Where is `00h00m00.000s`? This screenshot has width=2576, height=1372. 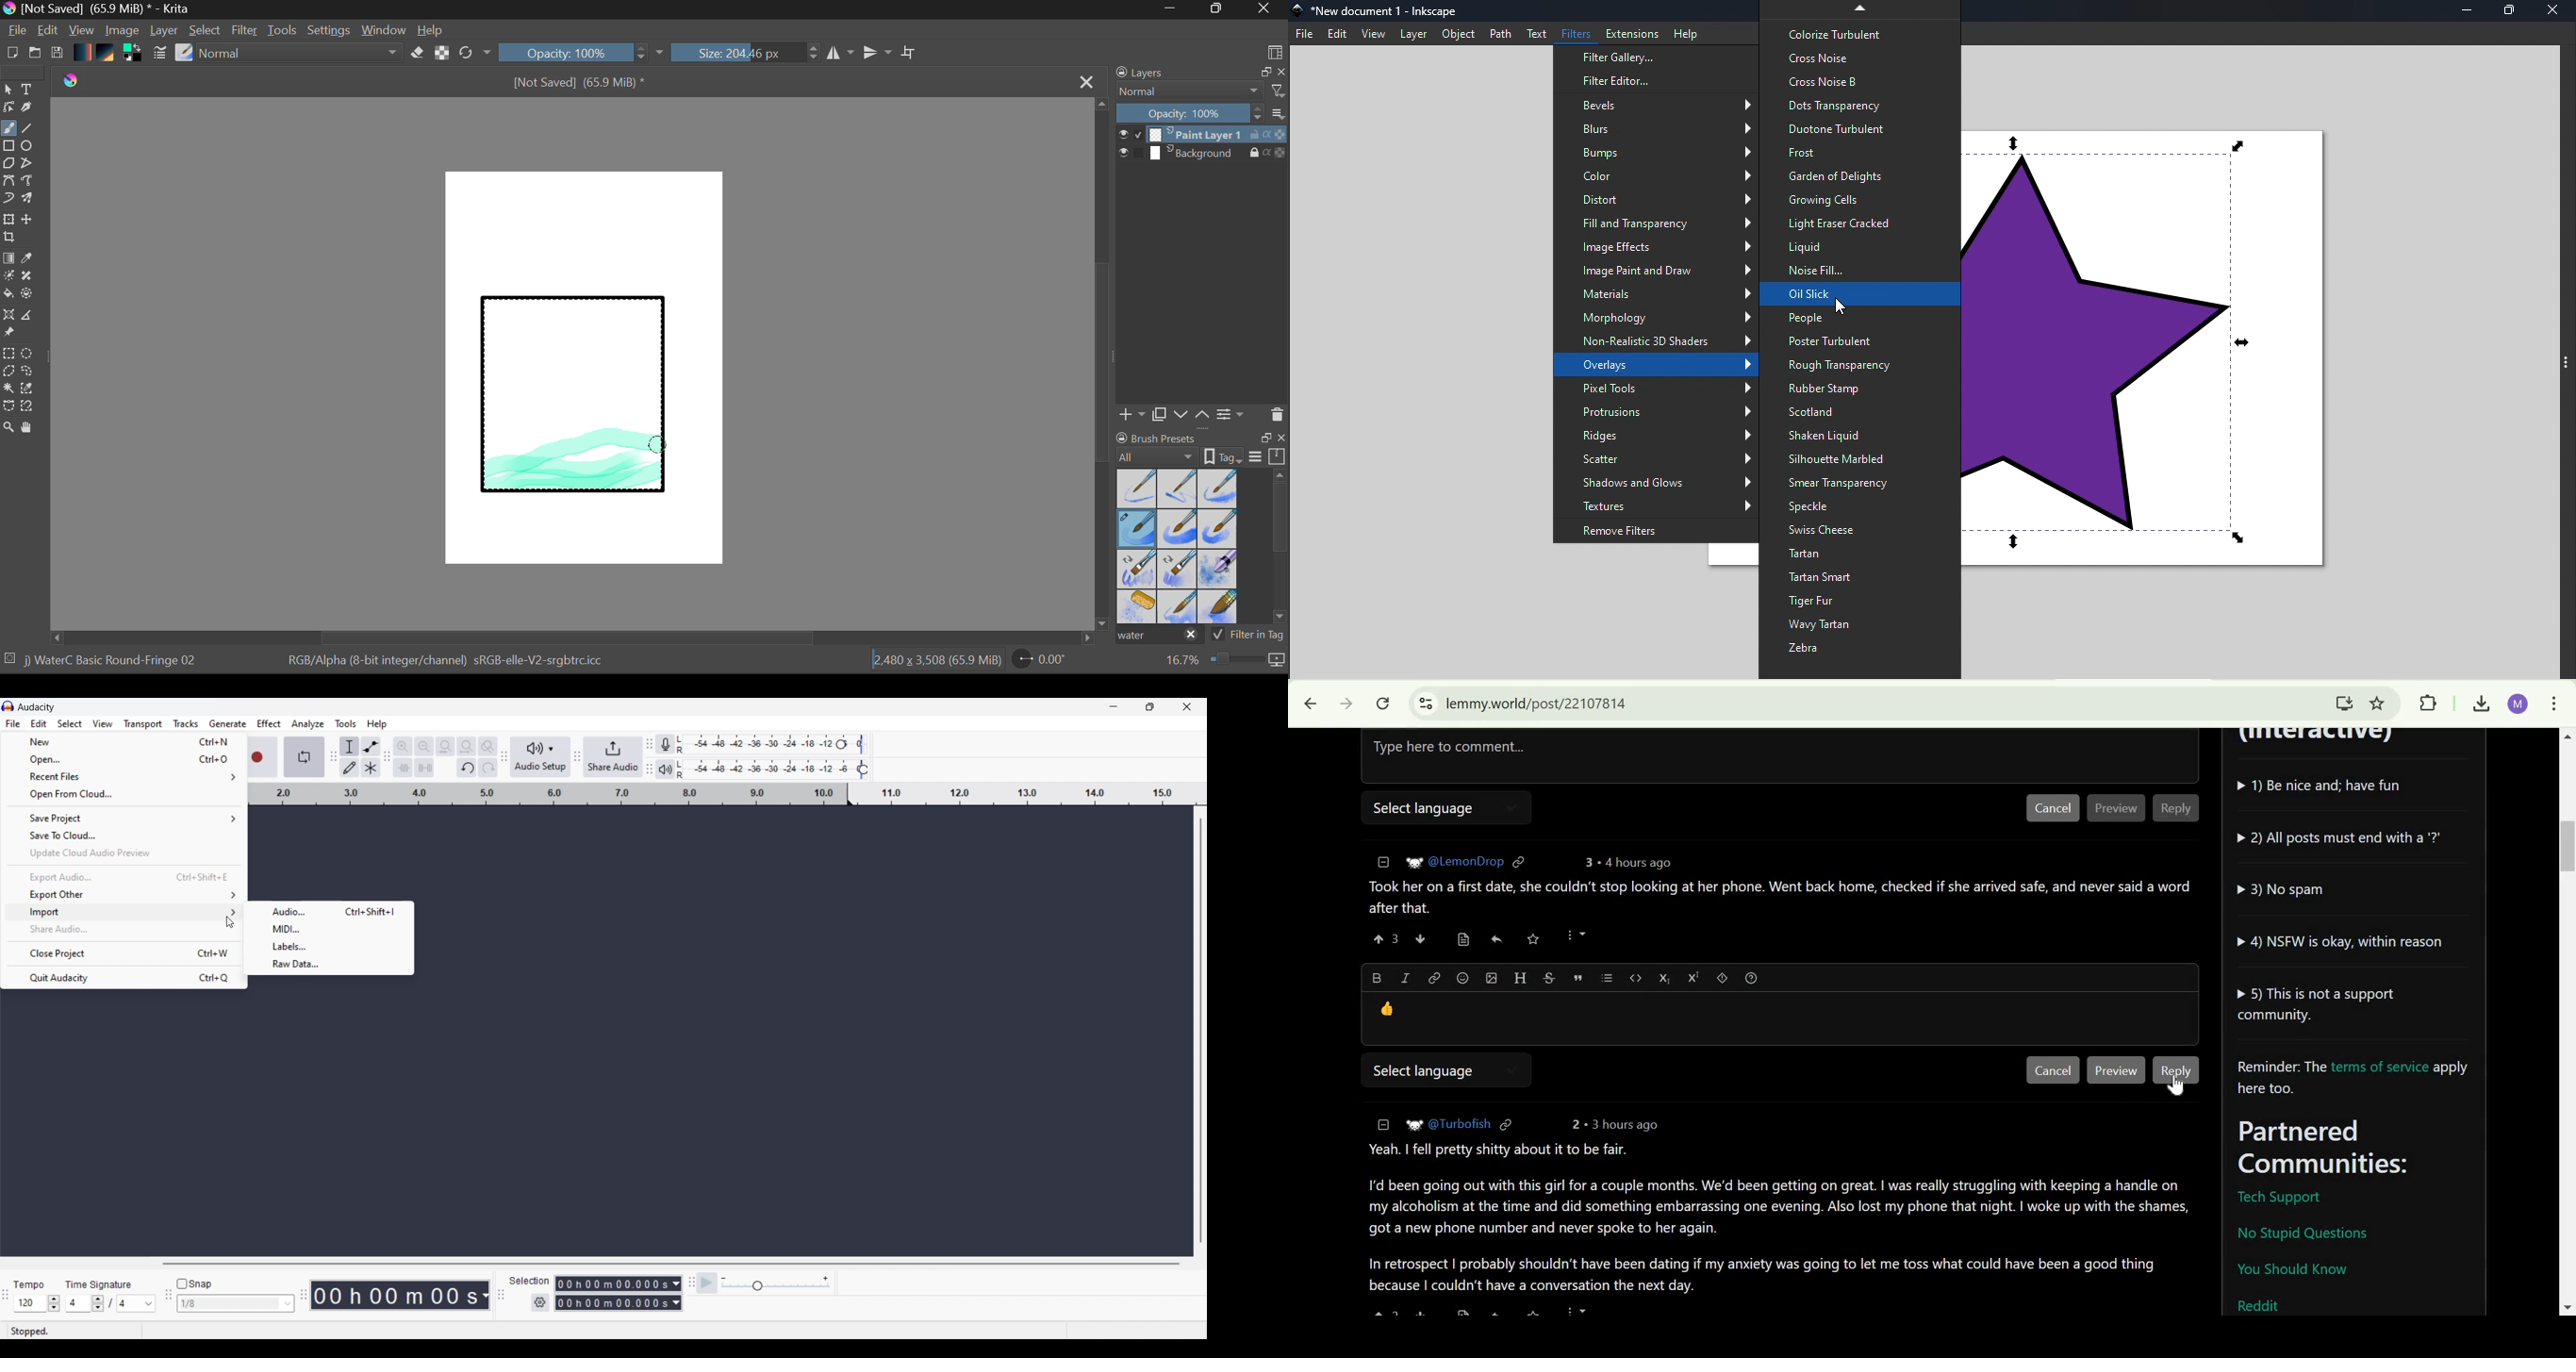
00h00m00.000s is located at coordinates (620, 1282).